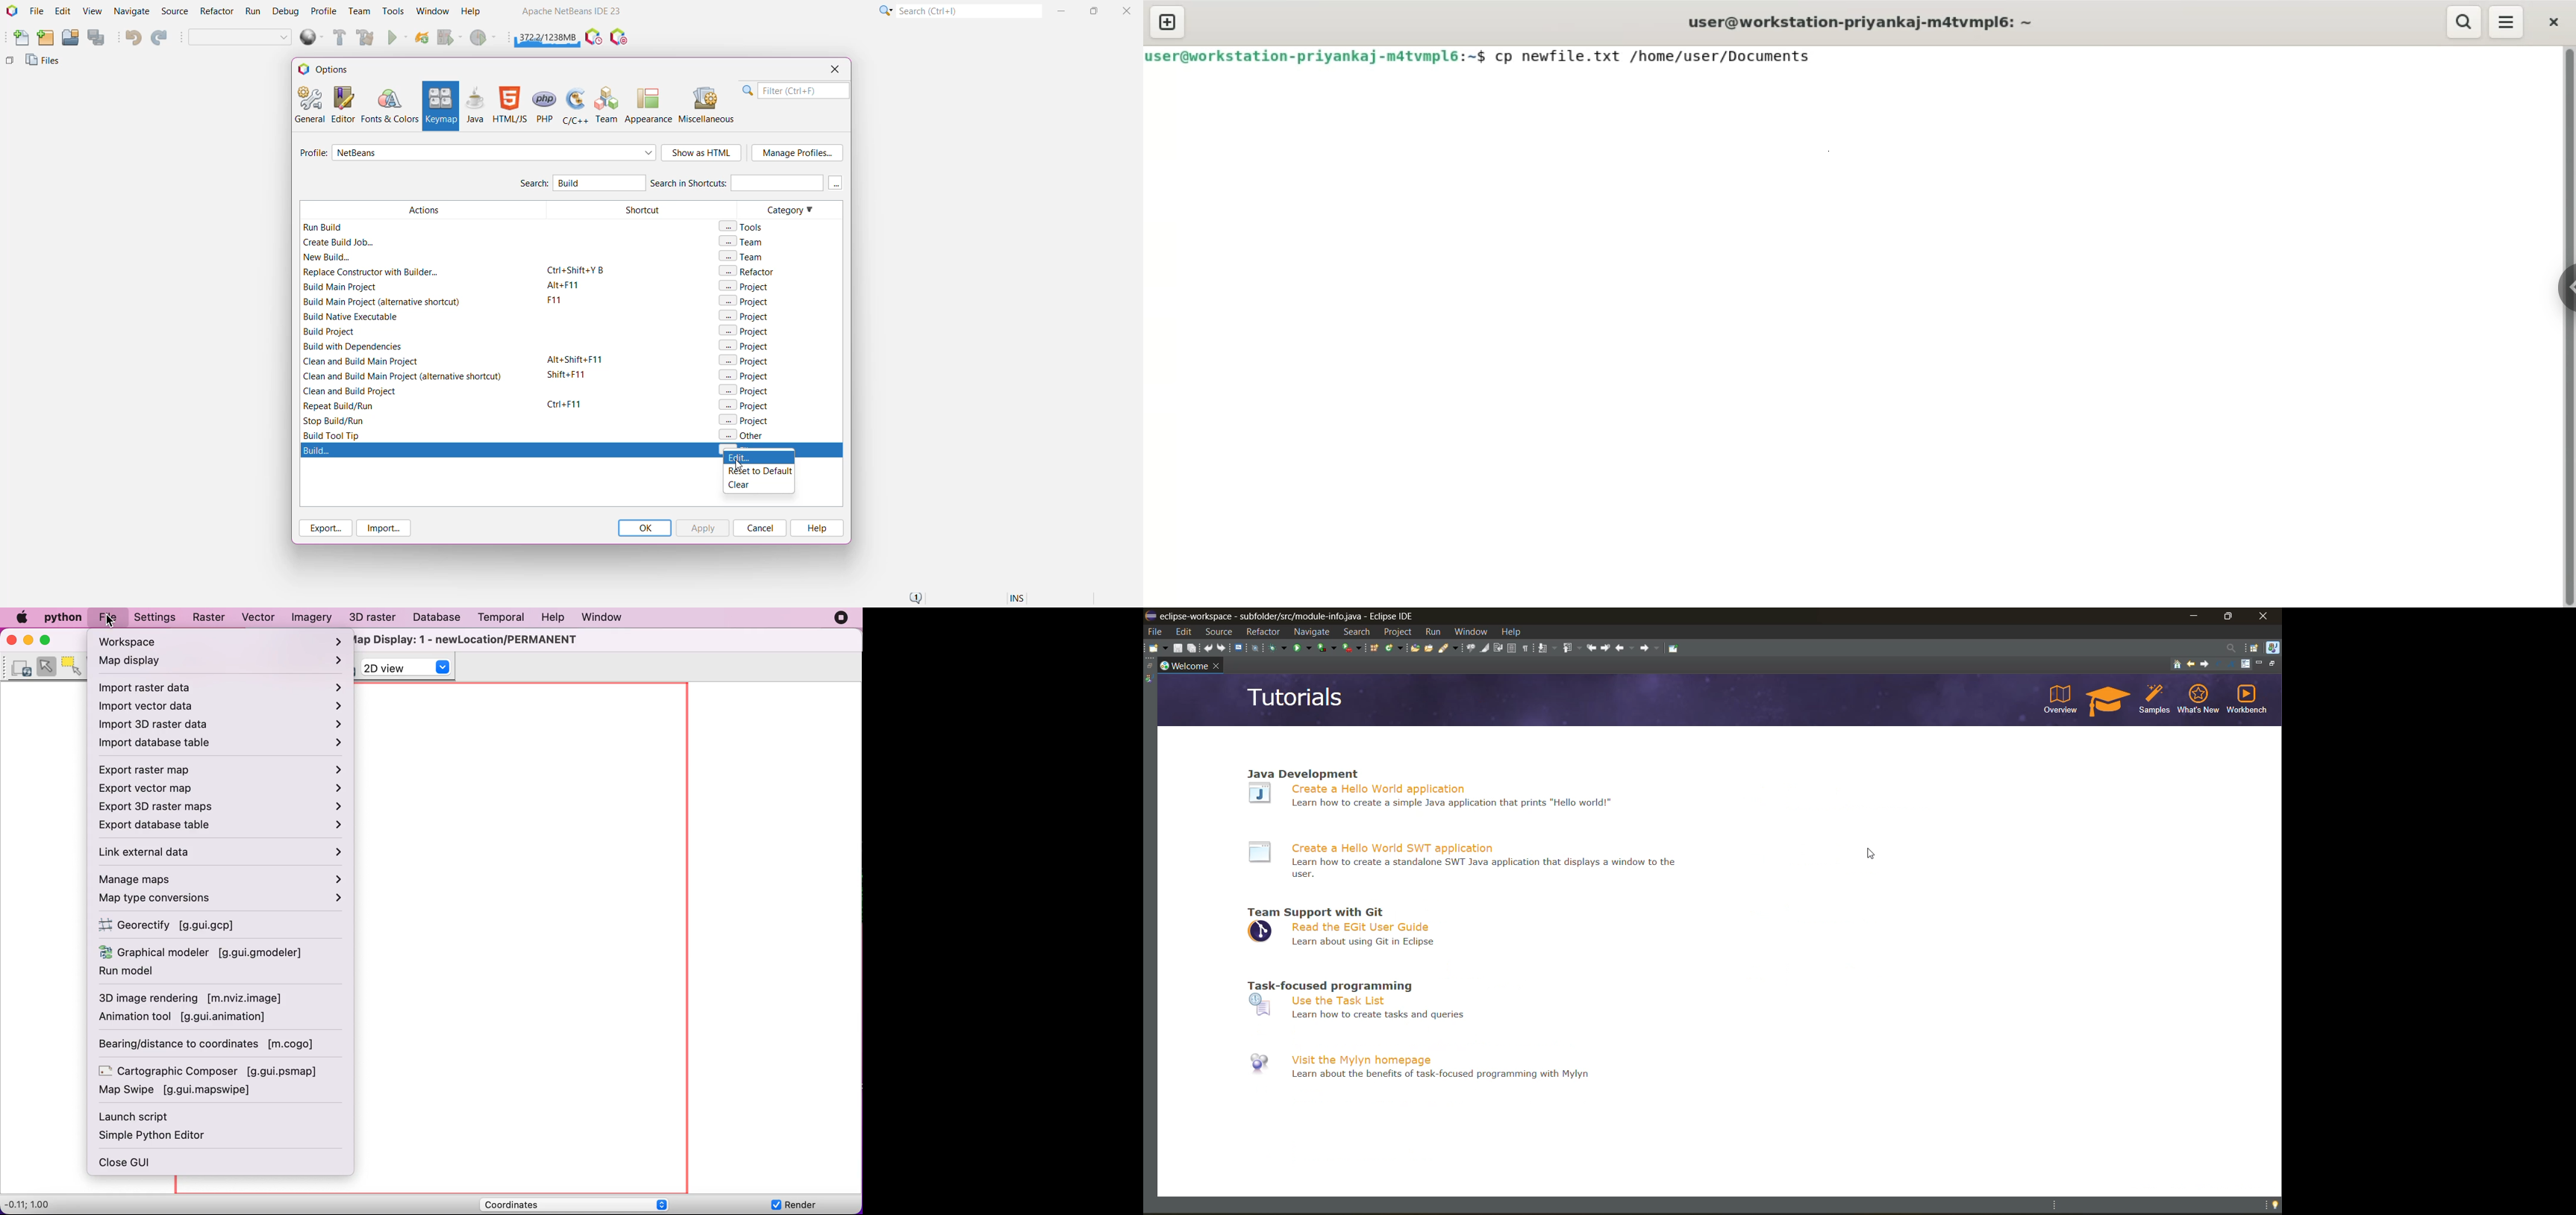 The height and width of the screenshot is (1232, 2576). Describe the element at coordinates (1357, 632) in the screenshot. I see `search` at that location.